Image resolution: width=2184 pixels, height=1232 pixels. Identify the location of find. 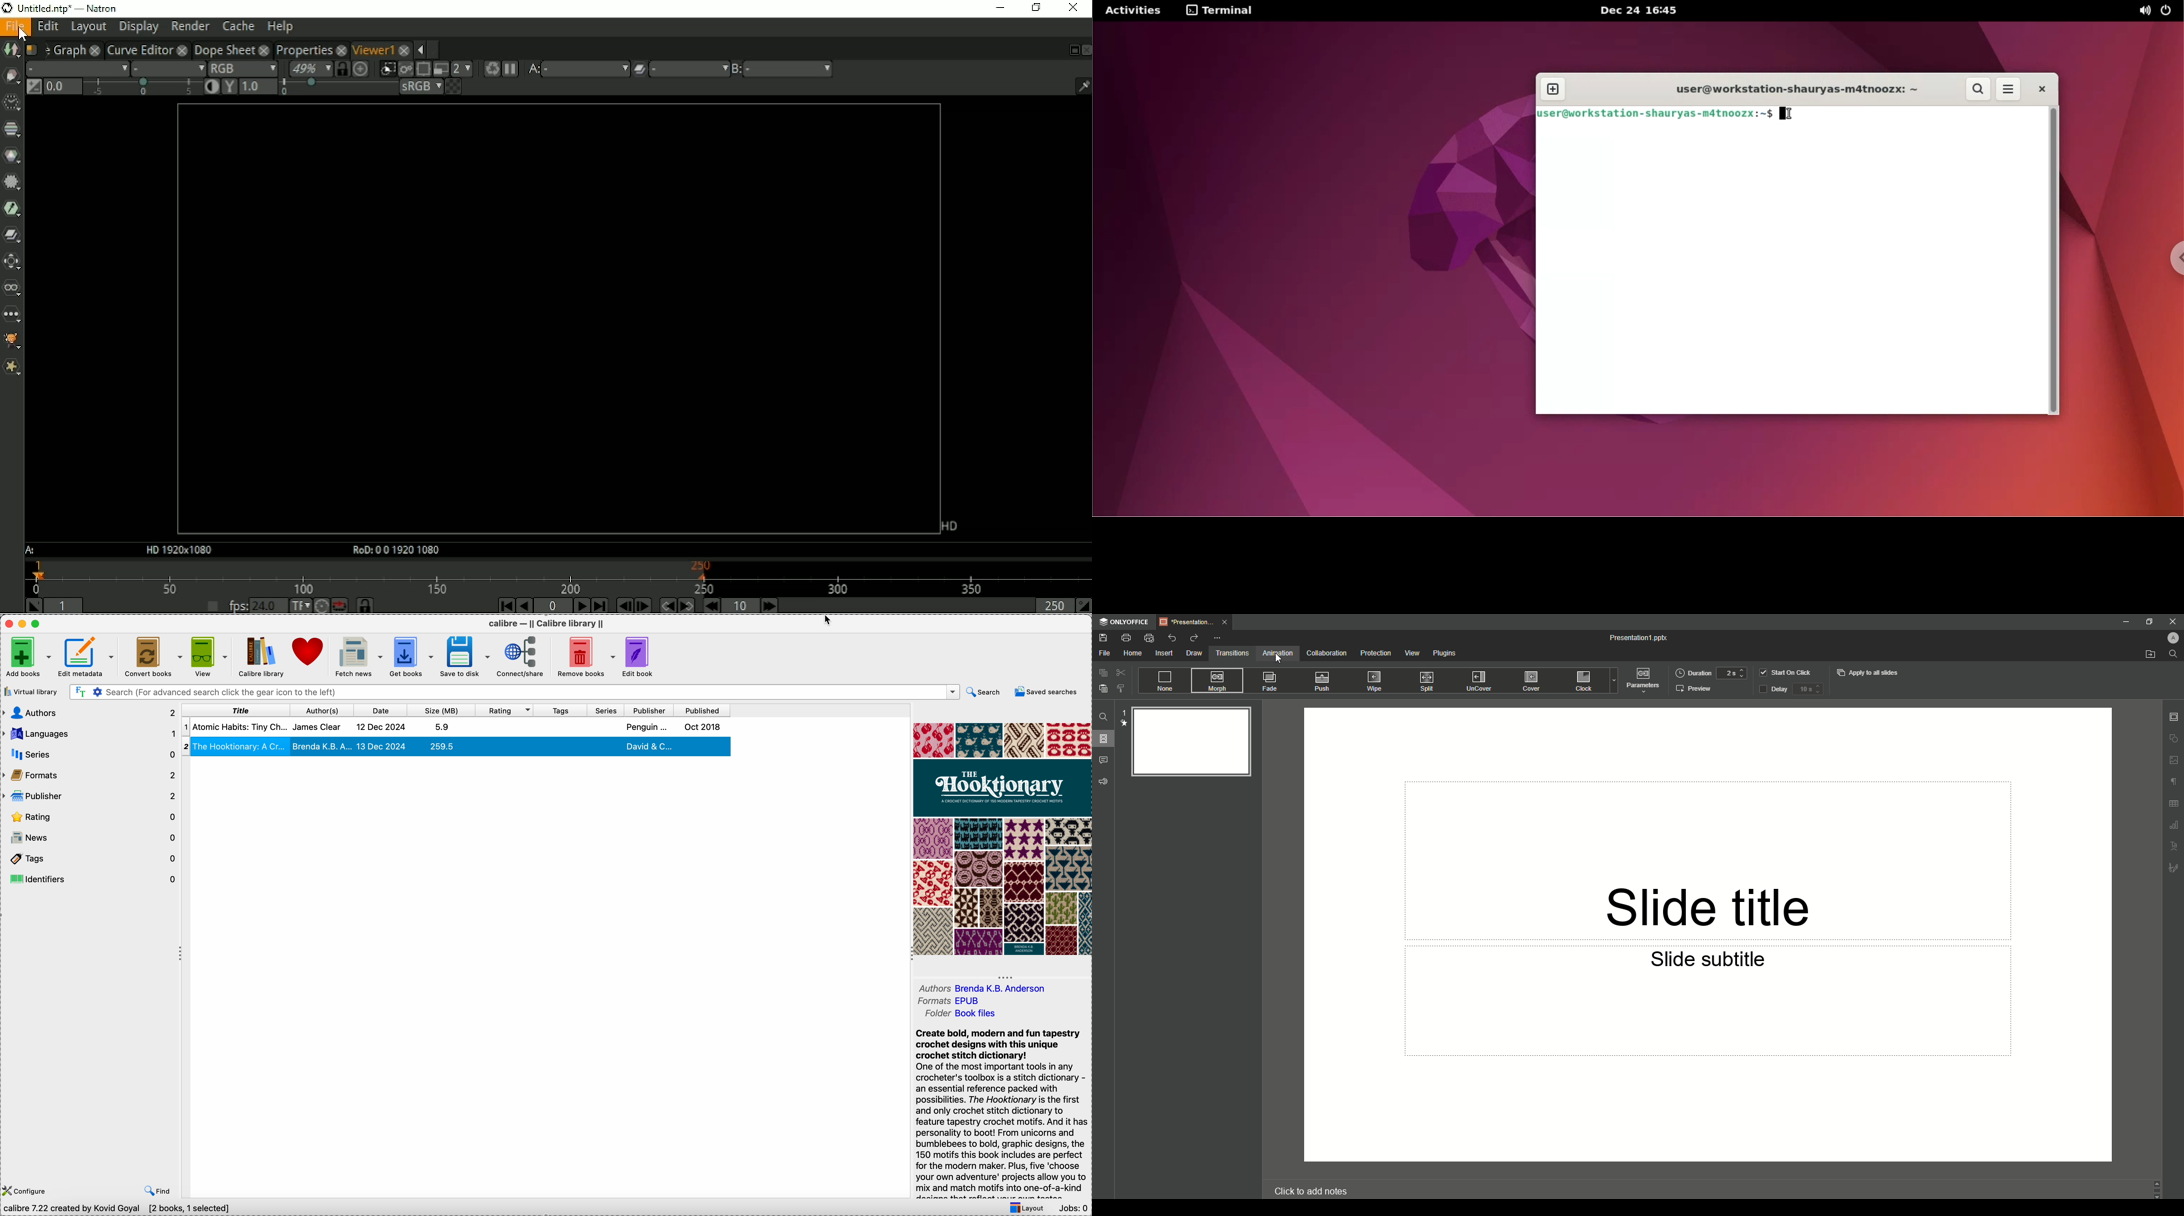
(158, 1190).